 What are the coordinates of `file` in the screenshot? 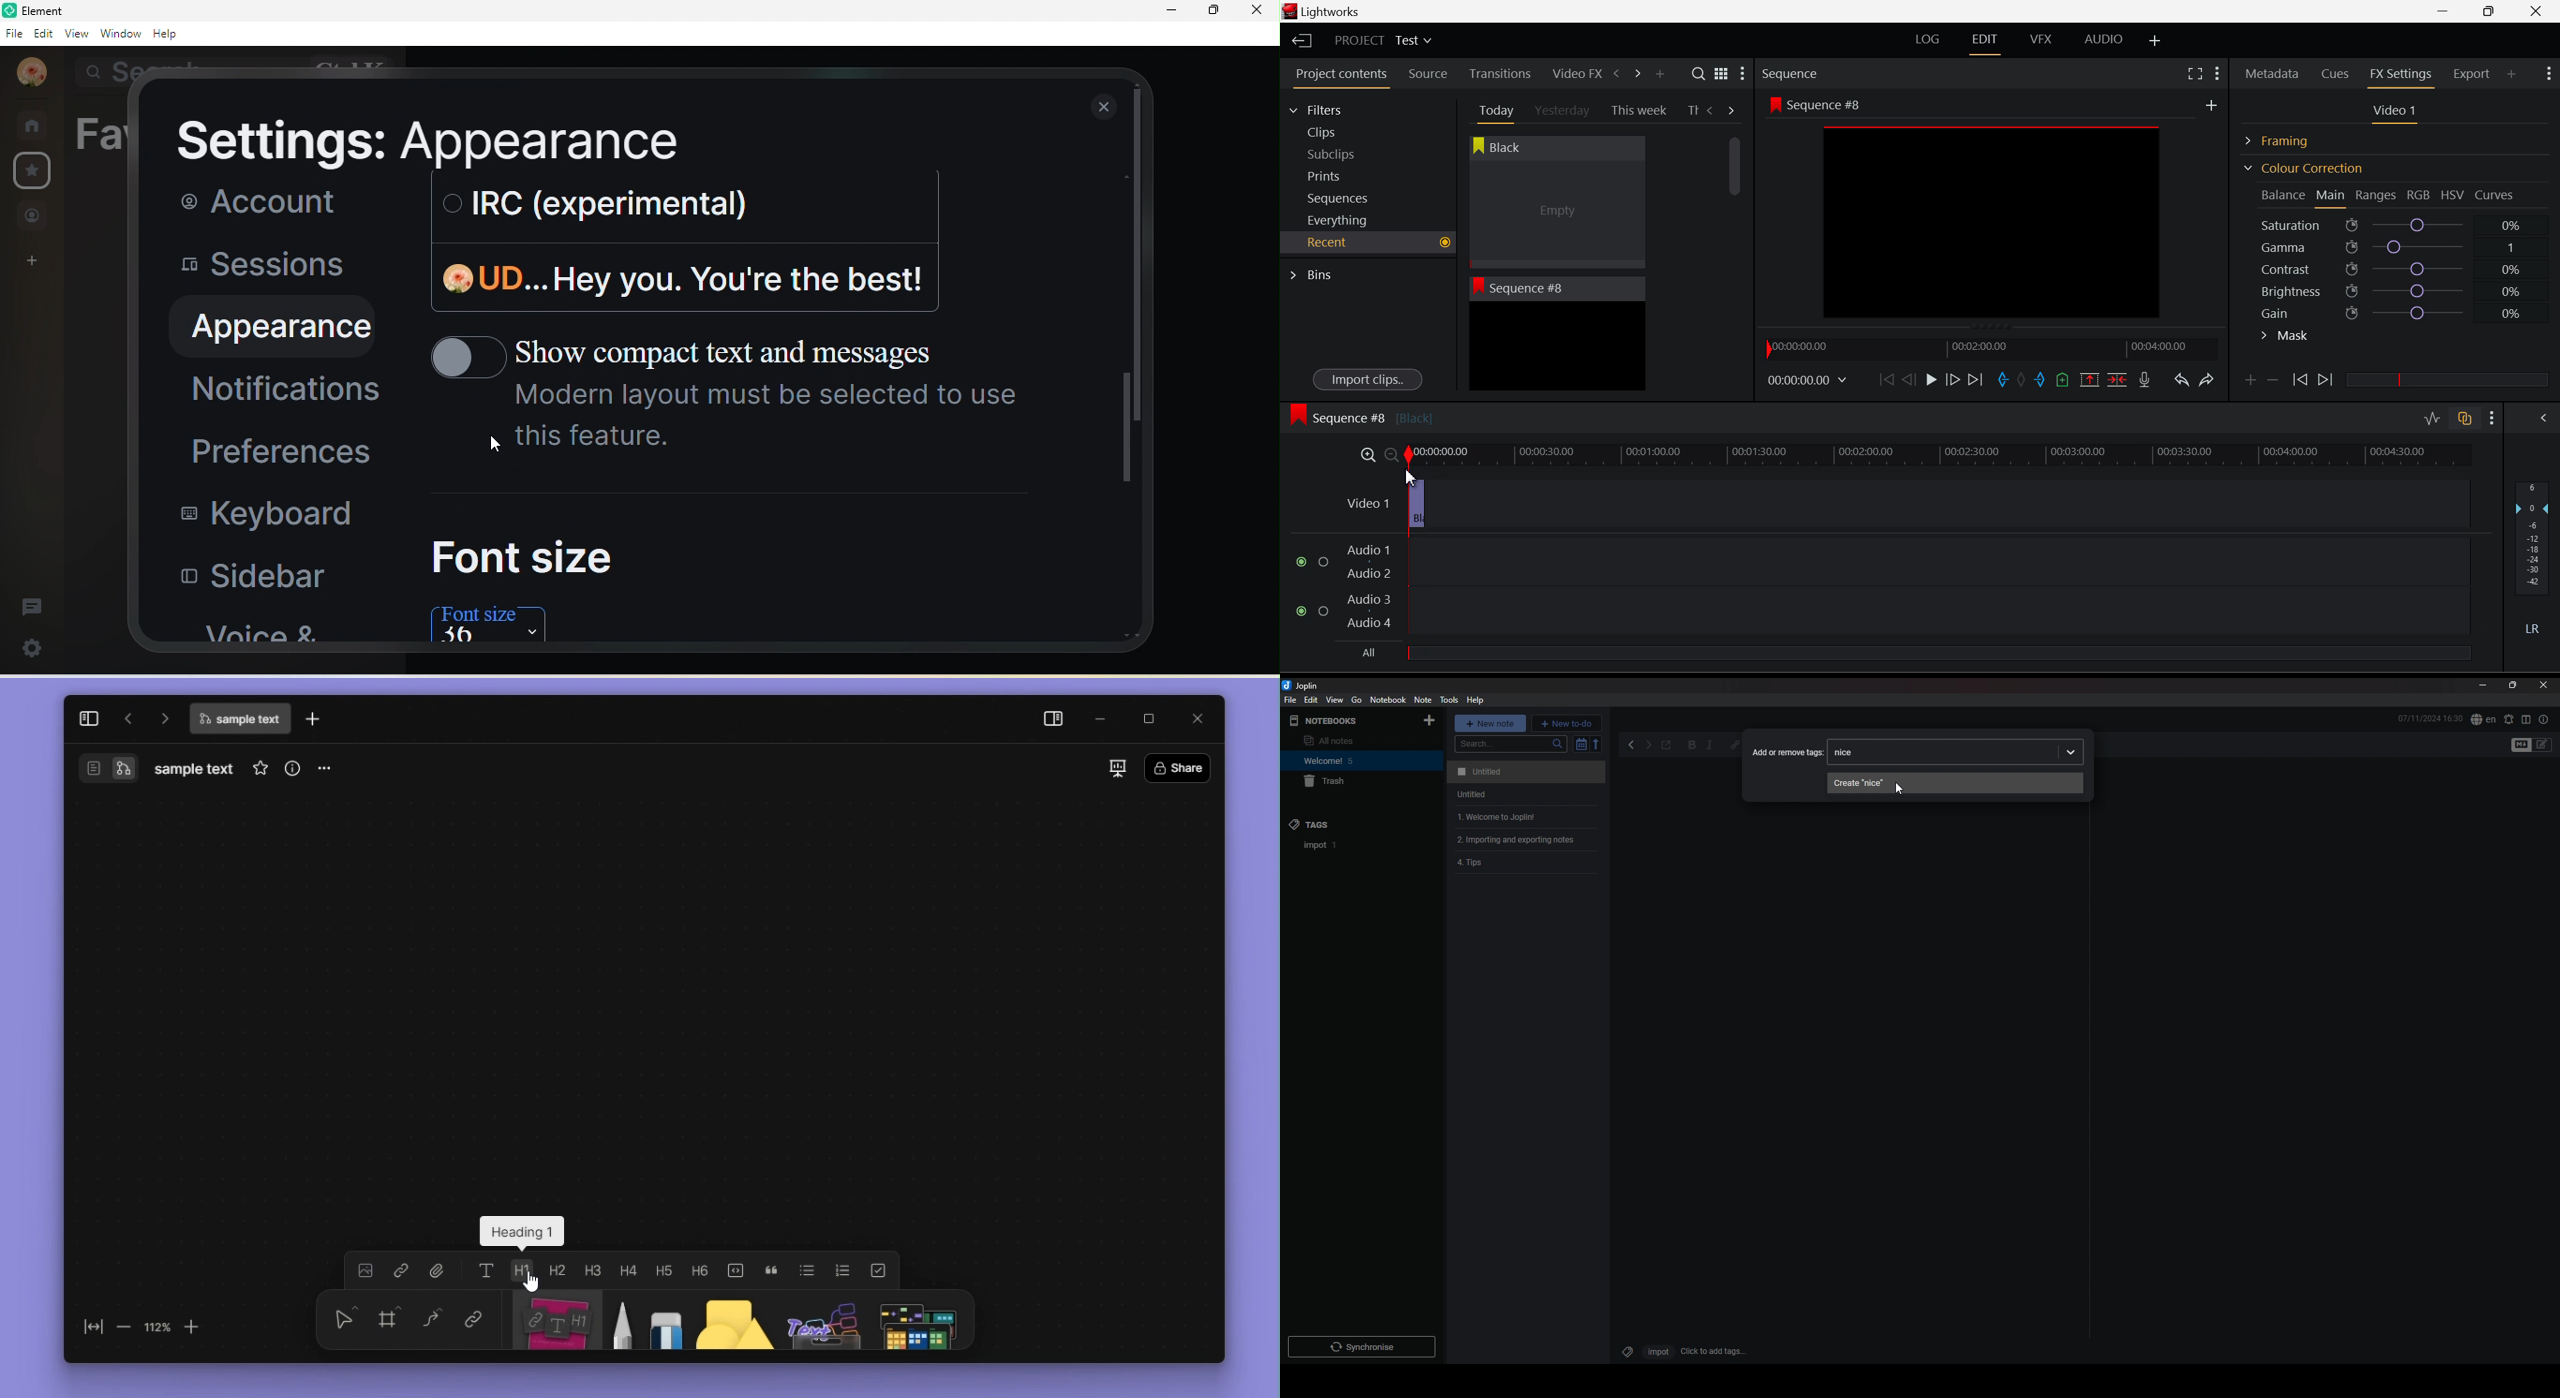 It's located at (1291, 700).